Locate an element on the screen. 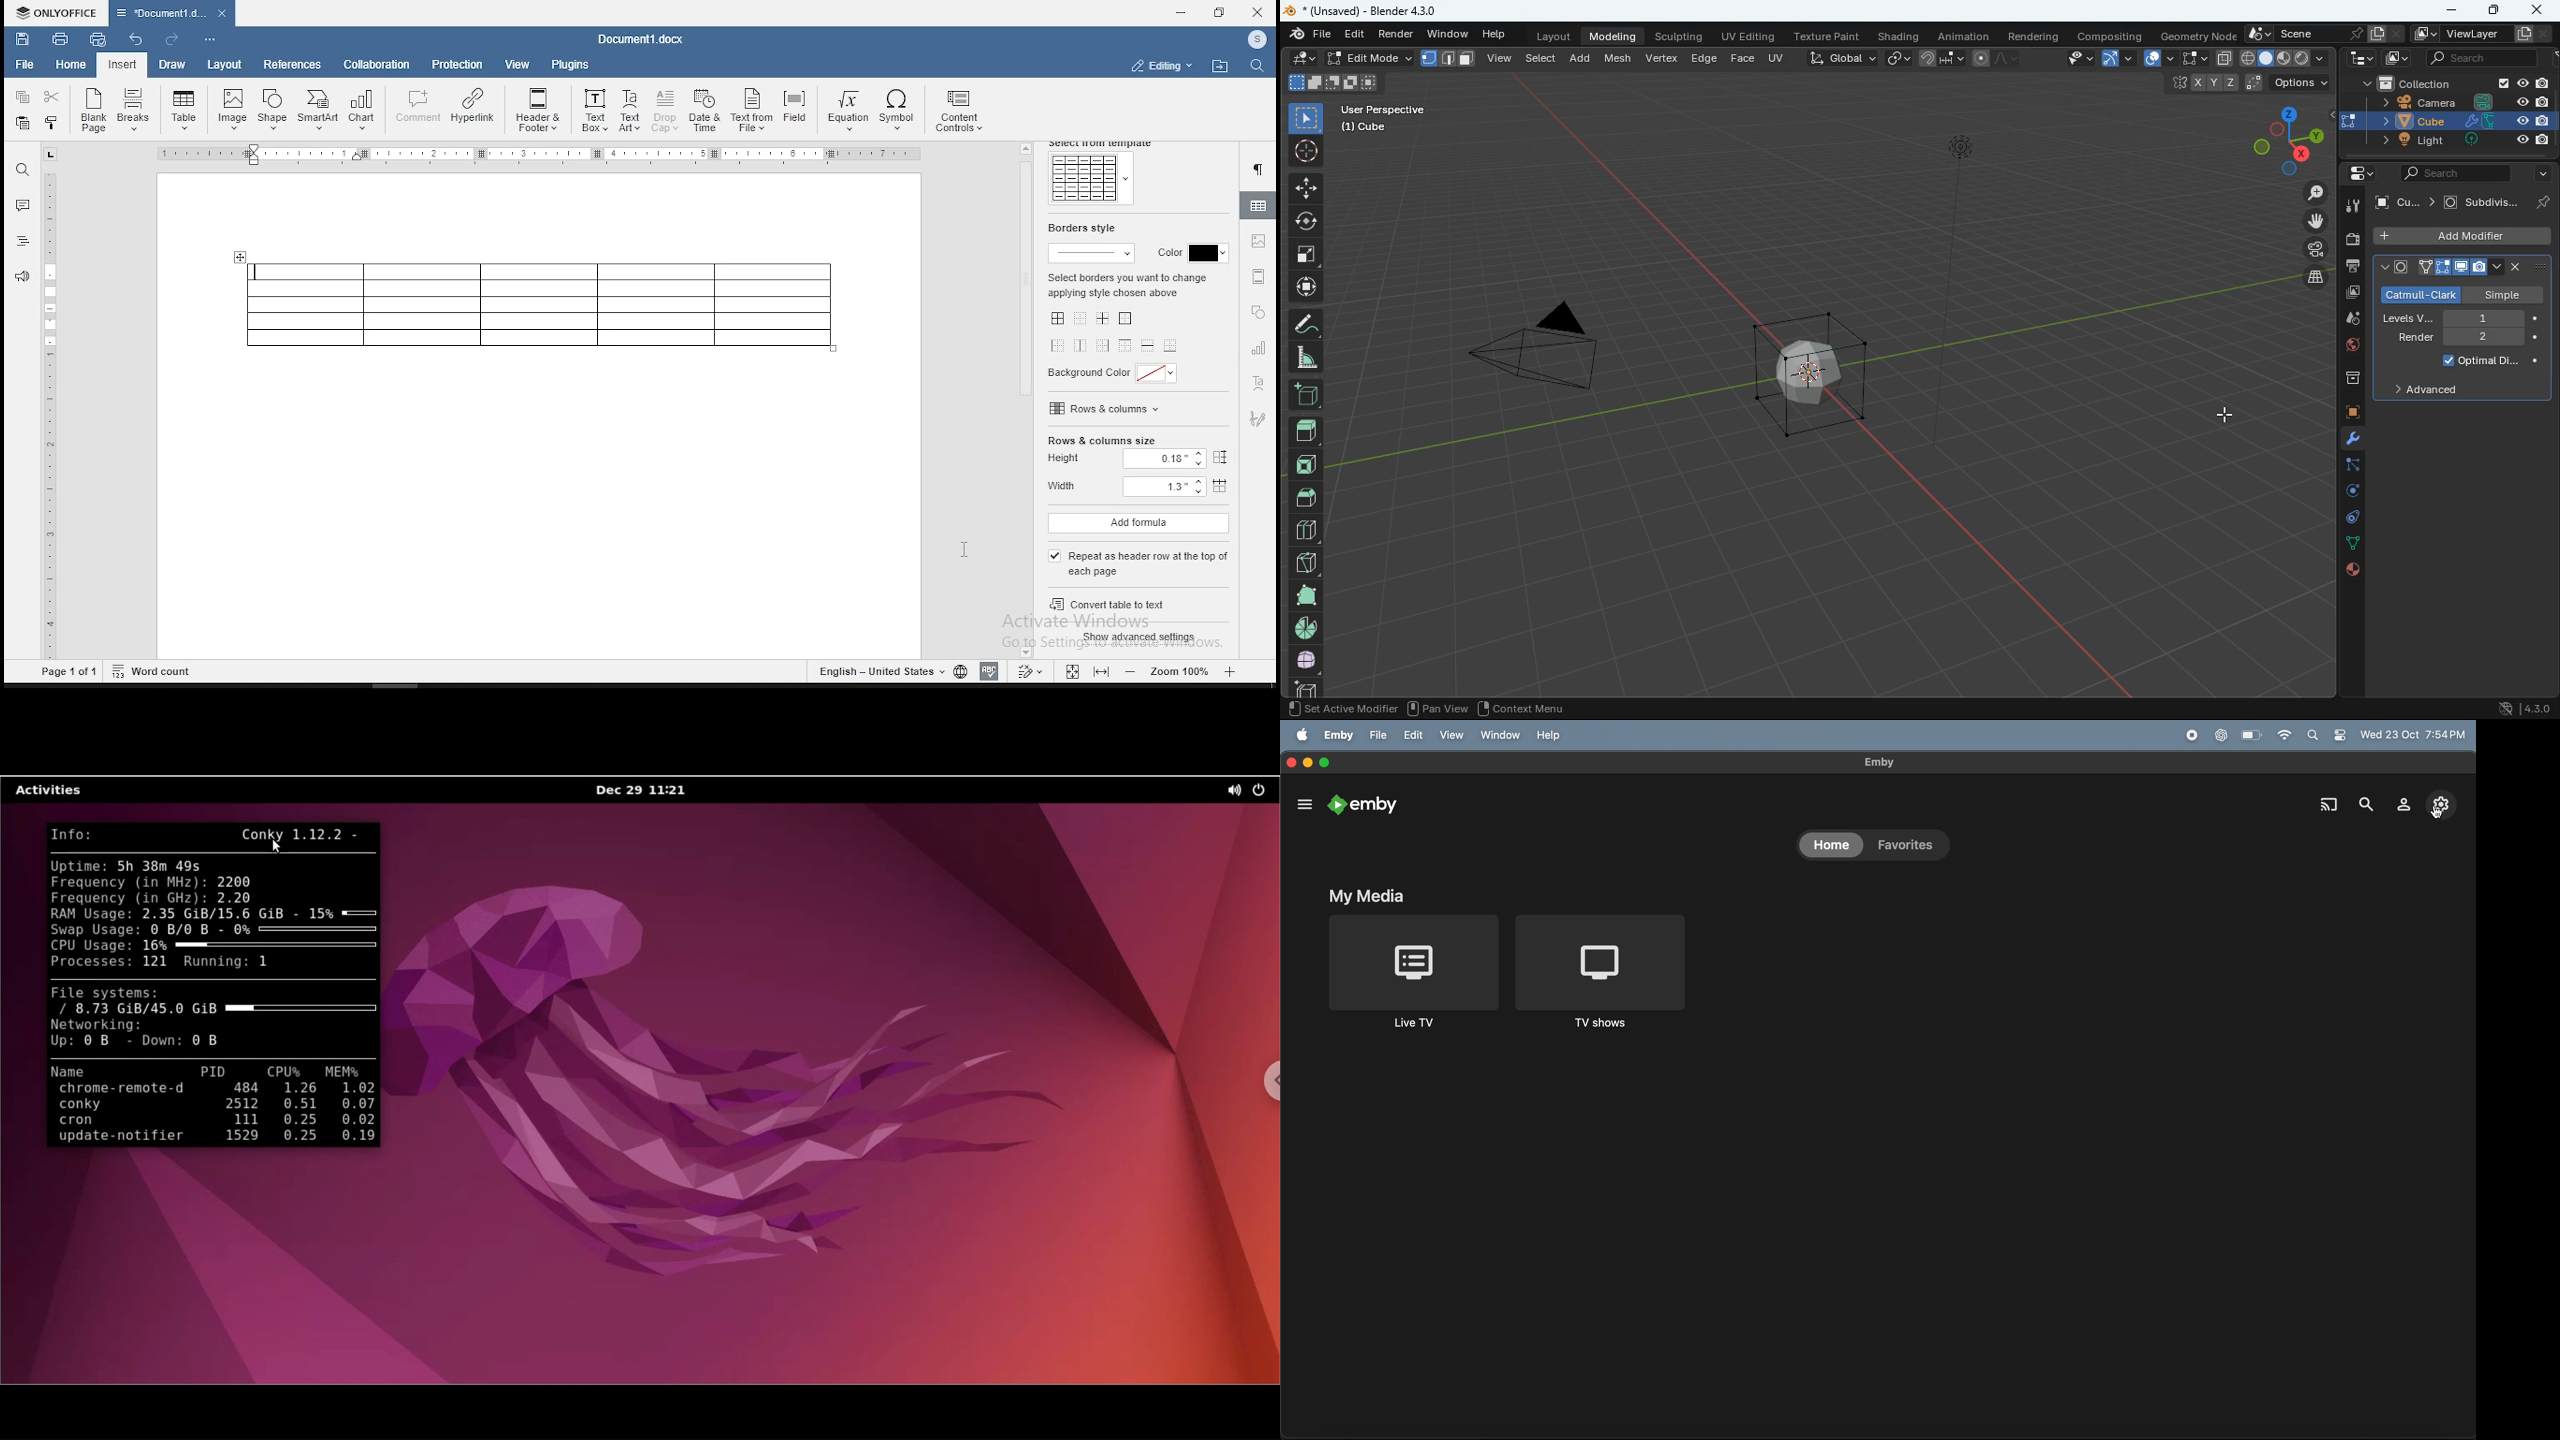 This screenshot has width=2576, height=1456. outer top border only is located at coordinates (1124, 347).